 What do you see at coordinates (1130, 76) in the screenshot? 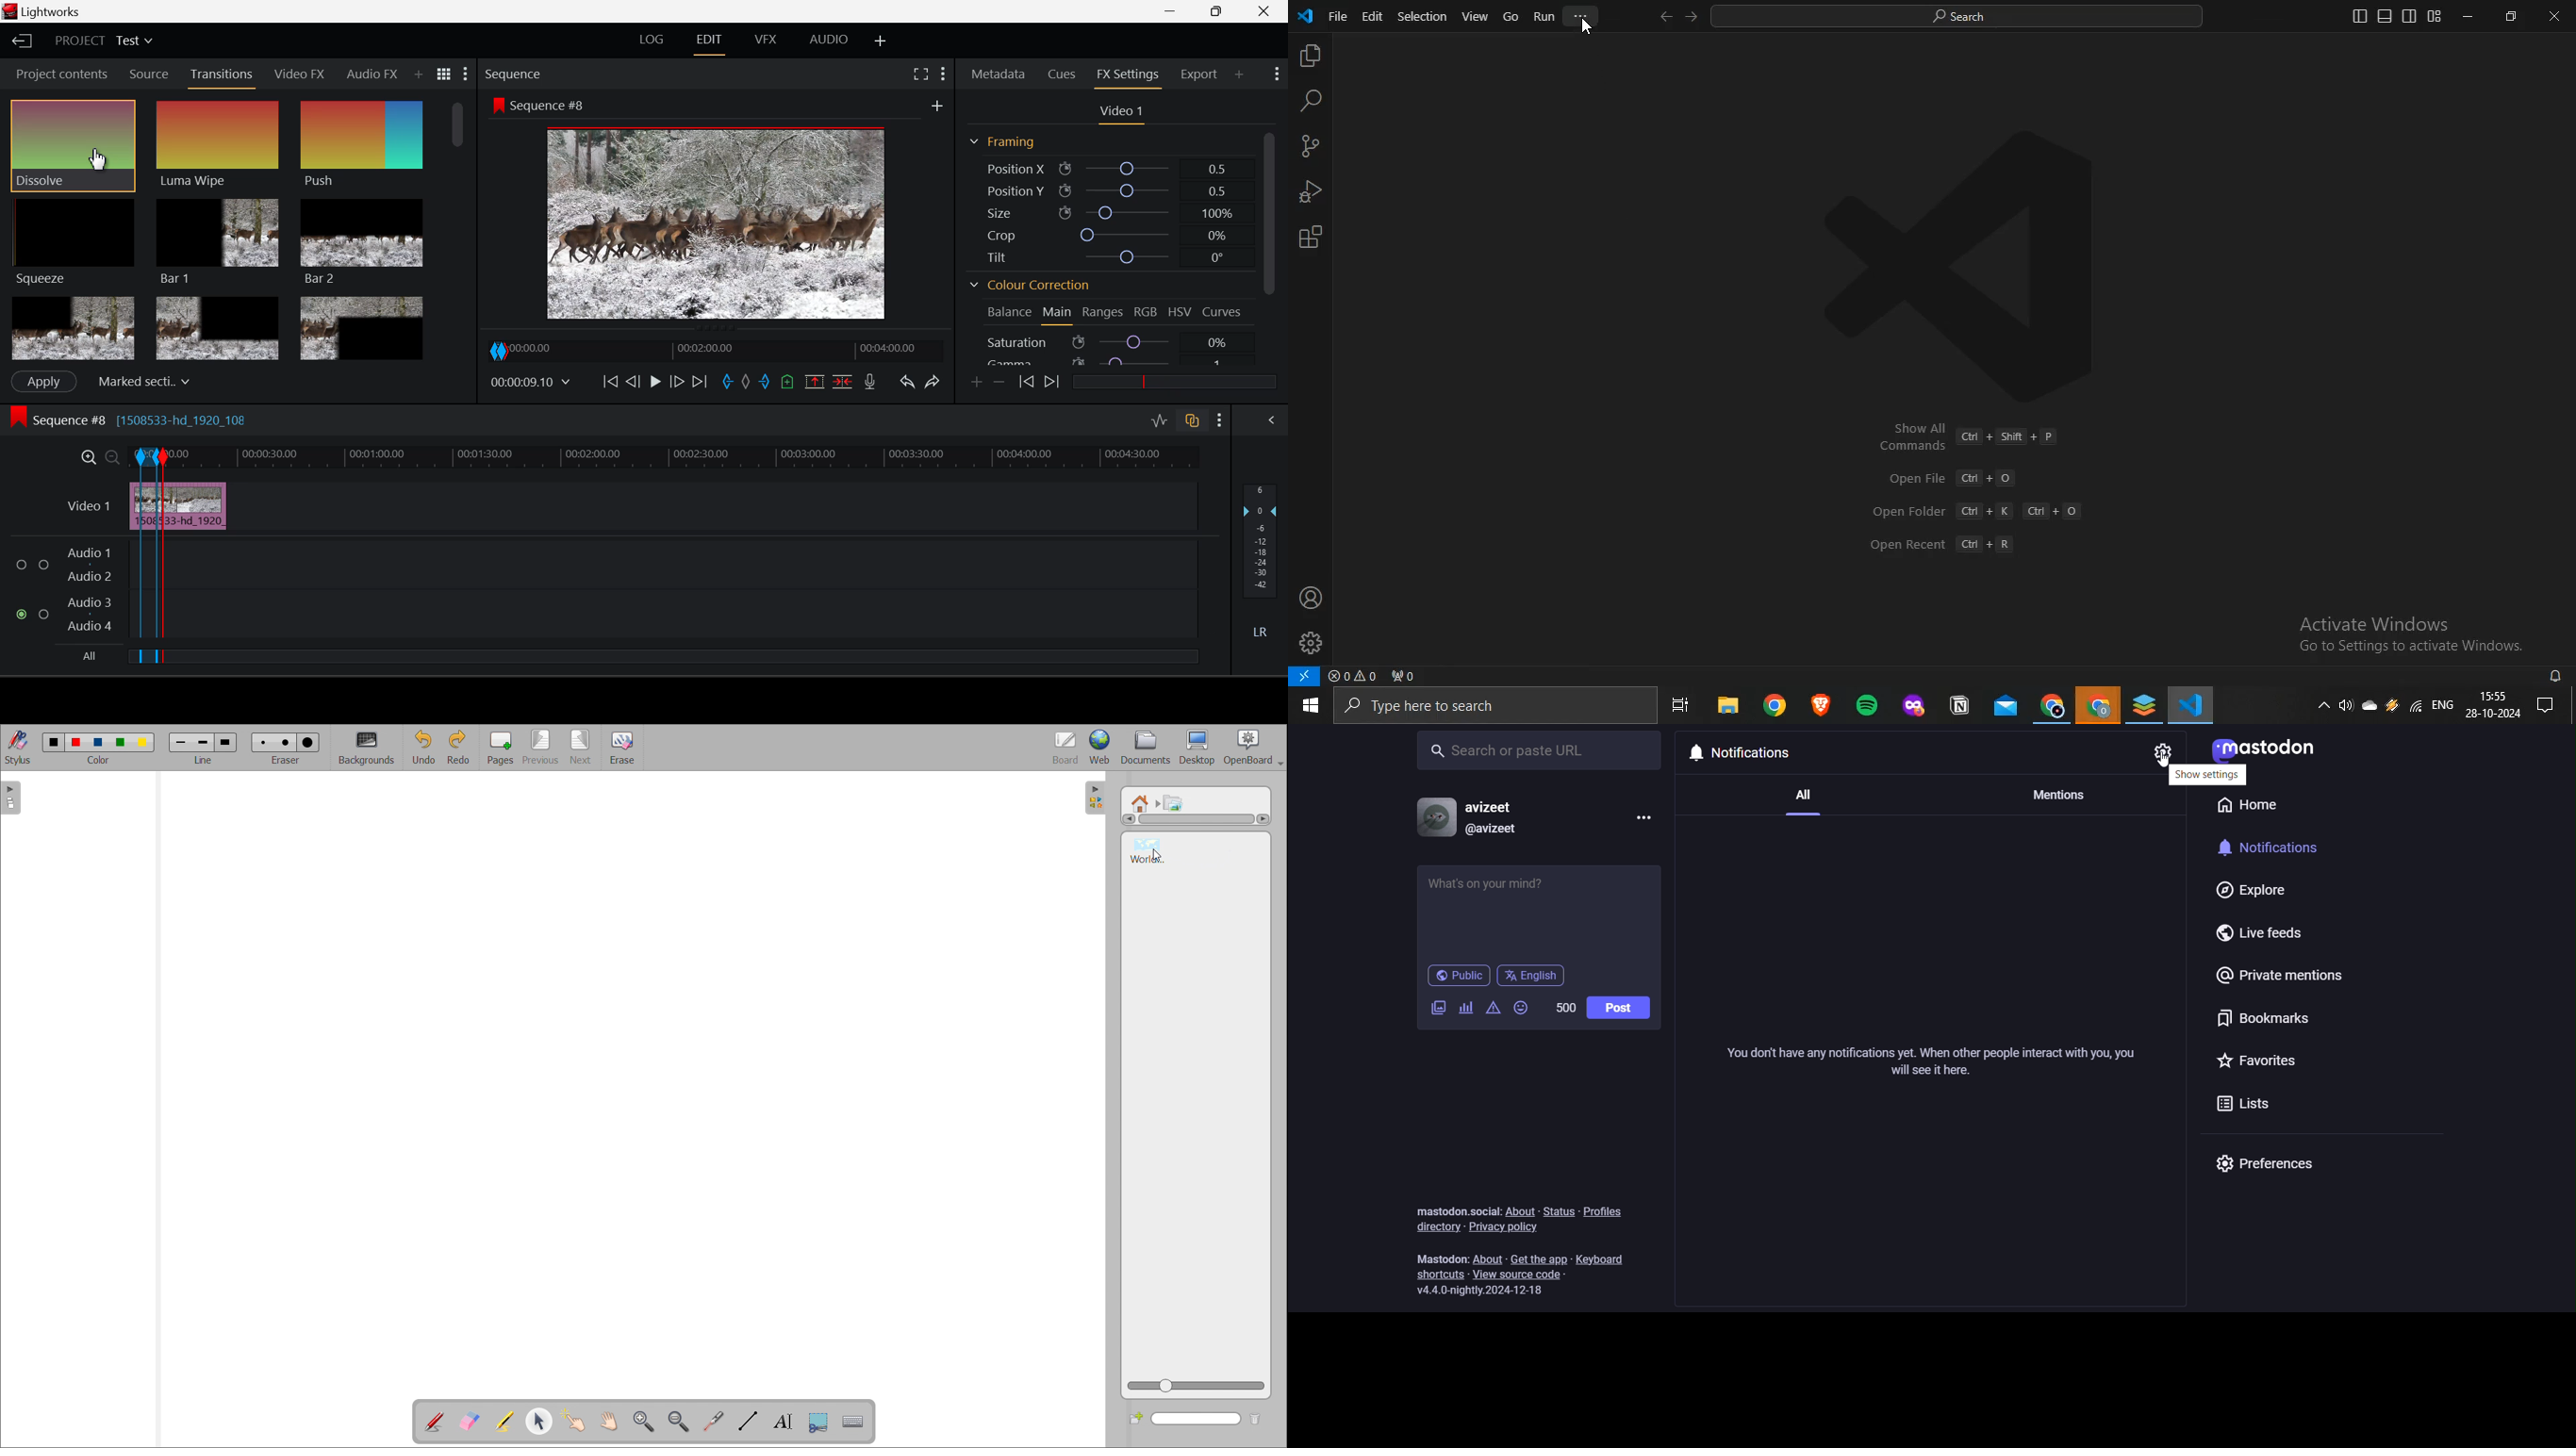
I see `FX Settings Open` at bounding box center [1130, 76].